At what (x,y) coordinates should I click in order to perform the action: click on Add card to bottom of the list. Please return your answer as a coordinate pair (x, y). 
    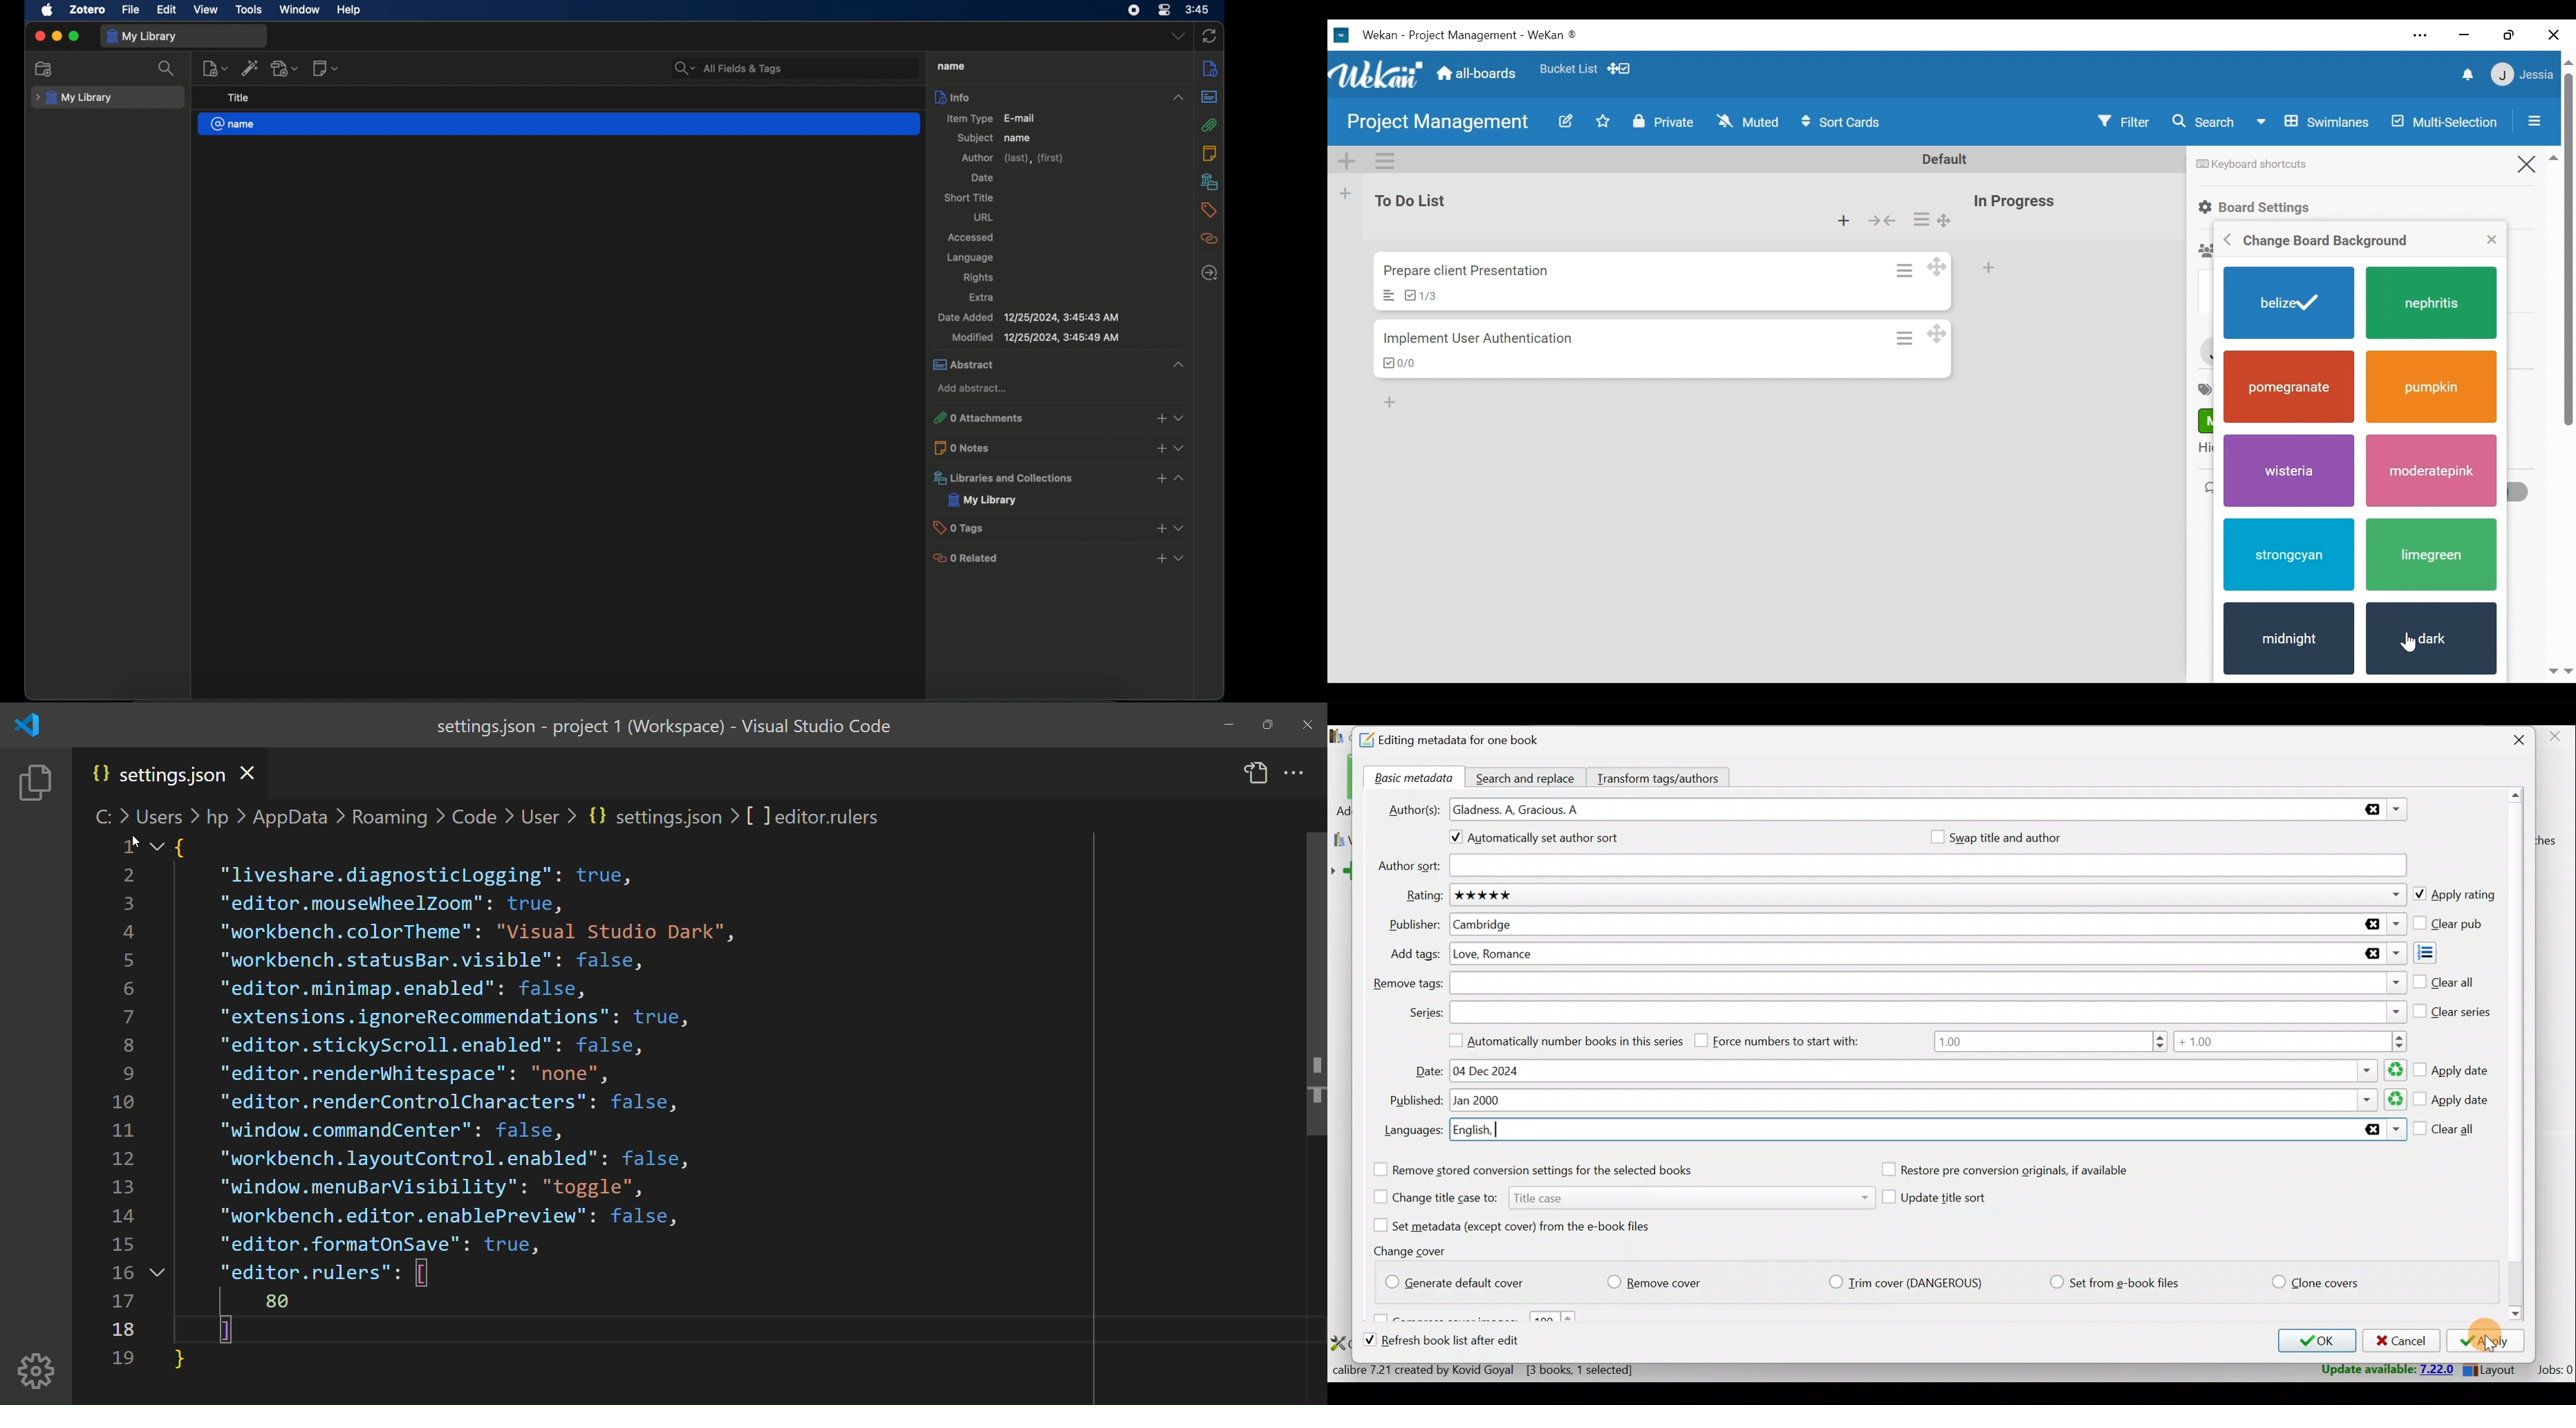
    Looking at the image, I should click on (1995, 270).